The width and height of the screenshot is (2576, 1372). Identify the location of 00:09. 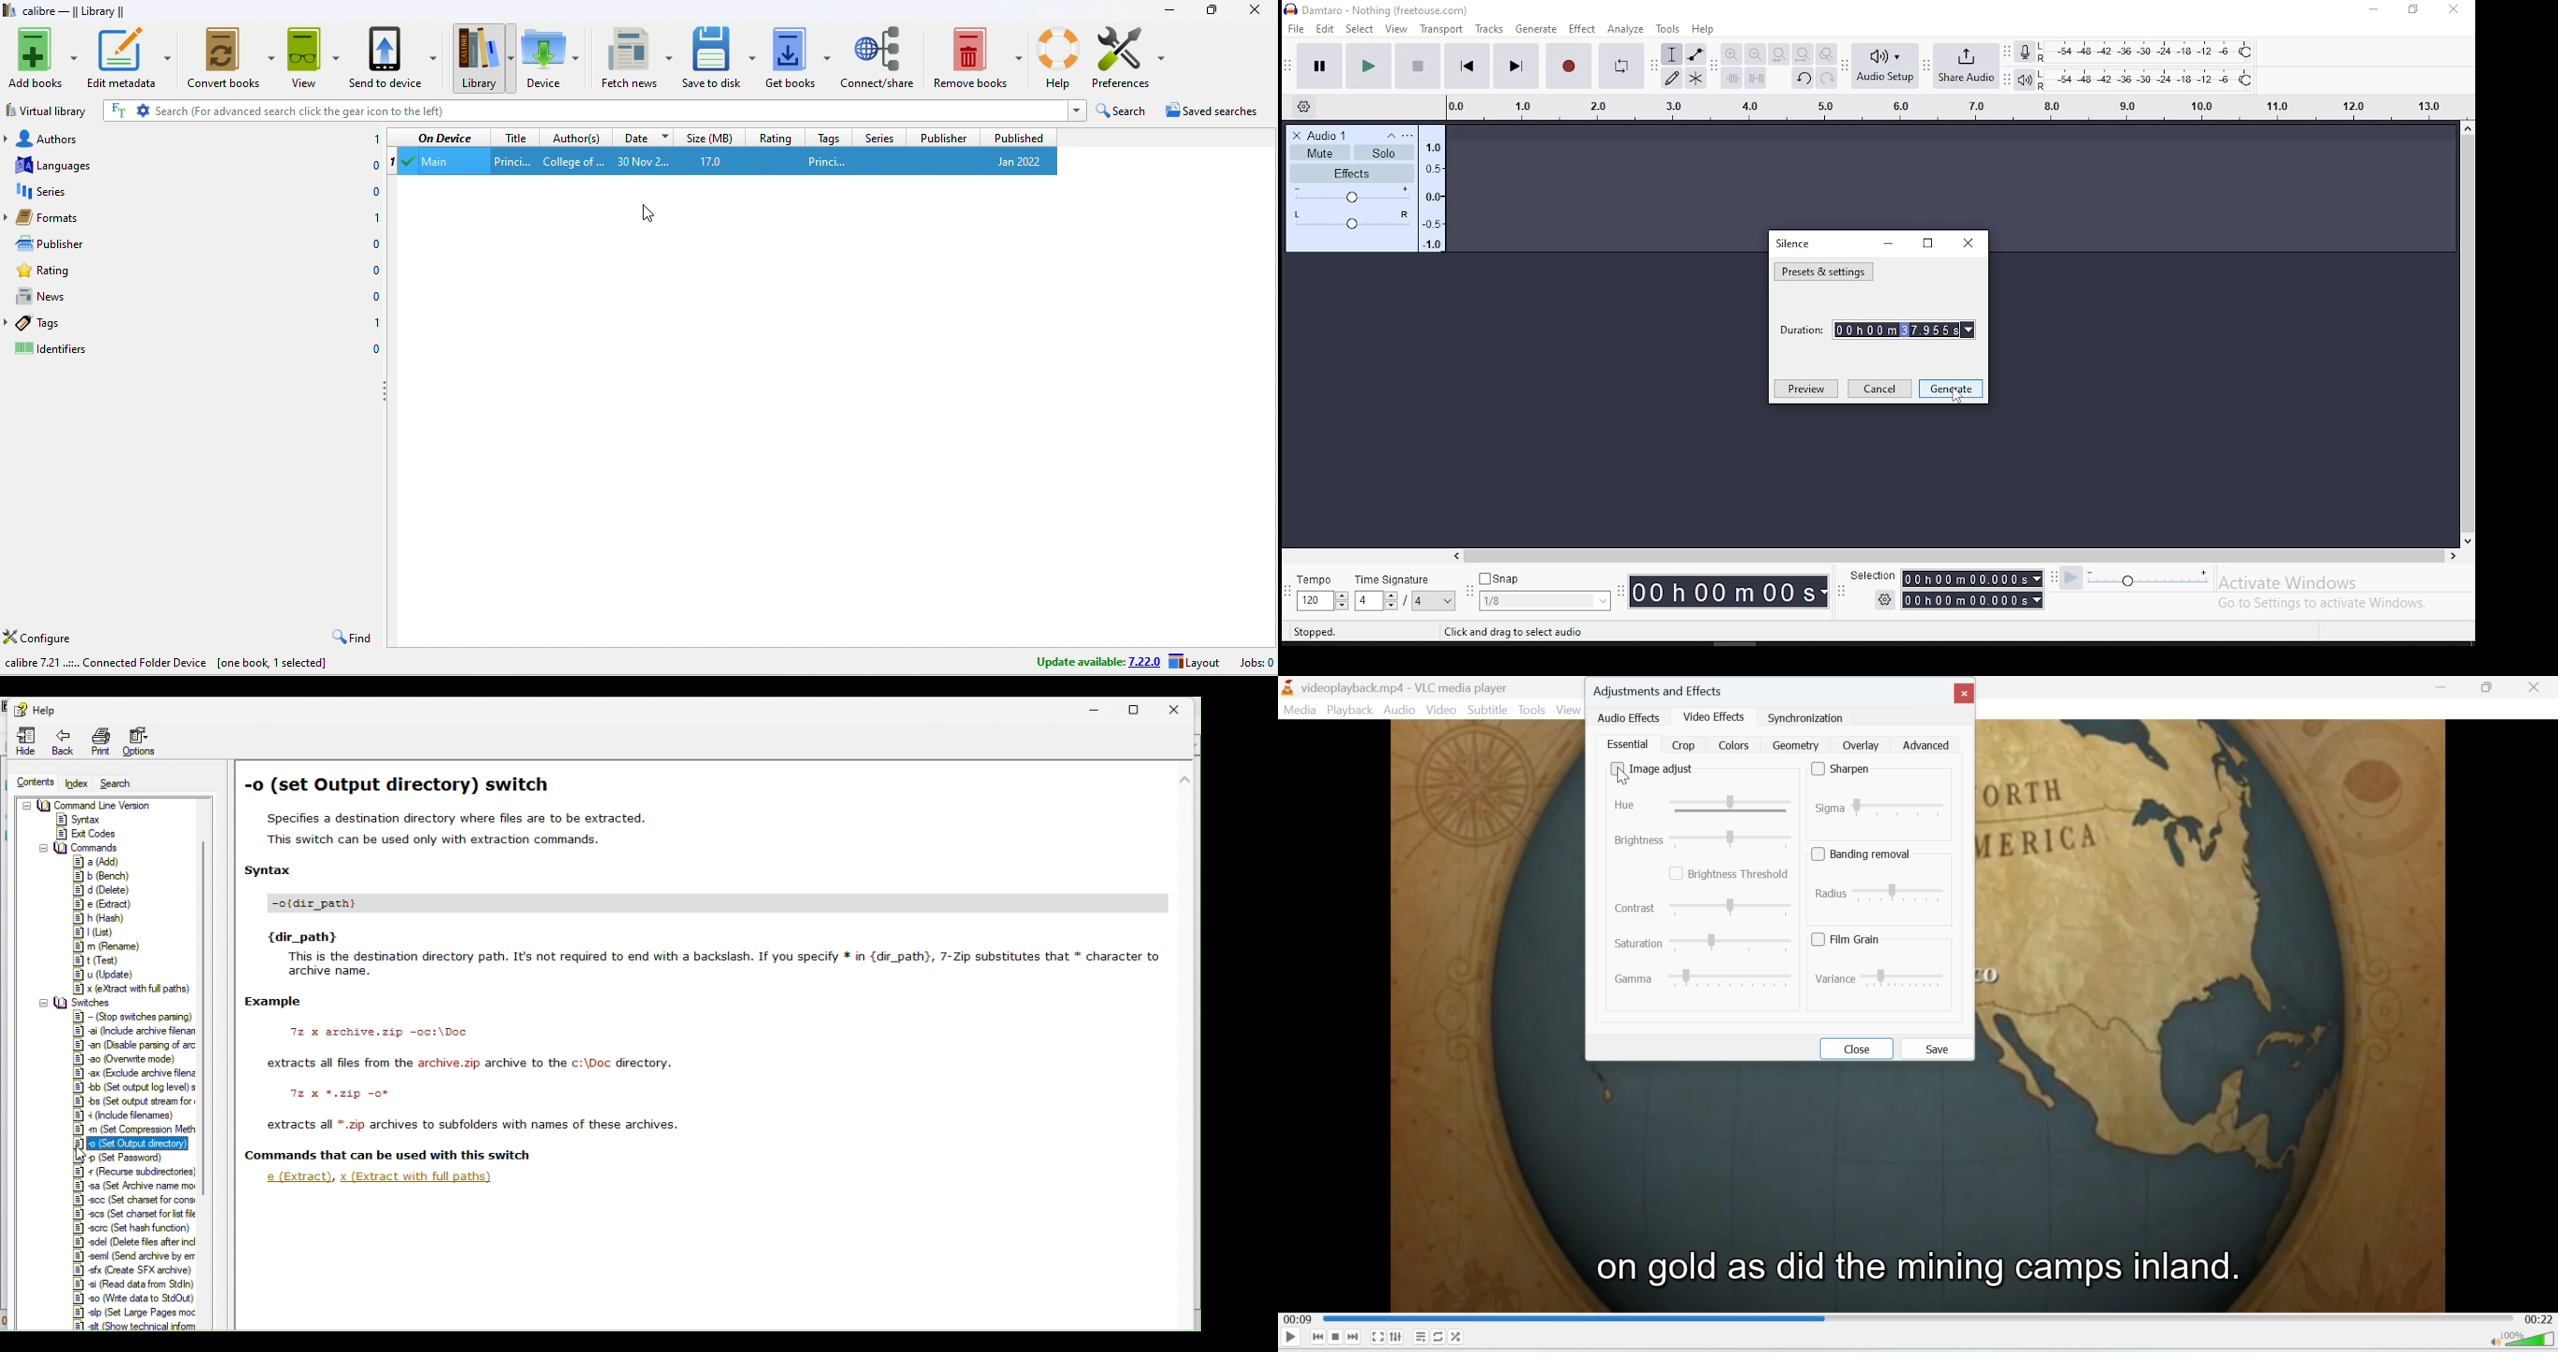
(1296, 1318).